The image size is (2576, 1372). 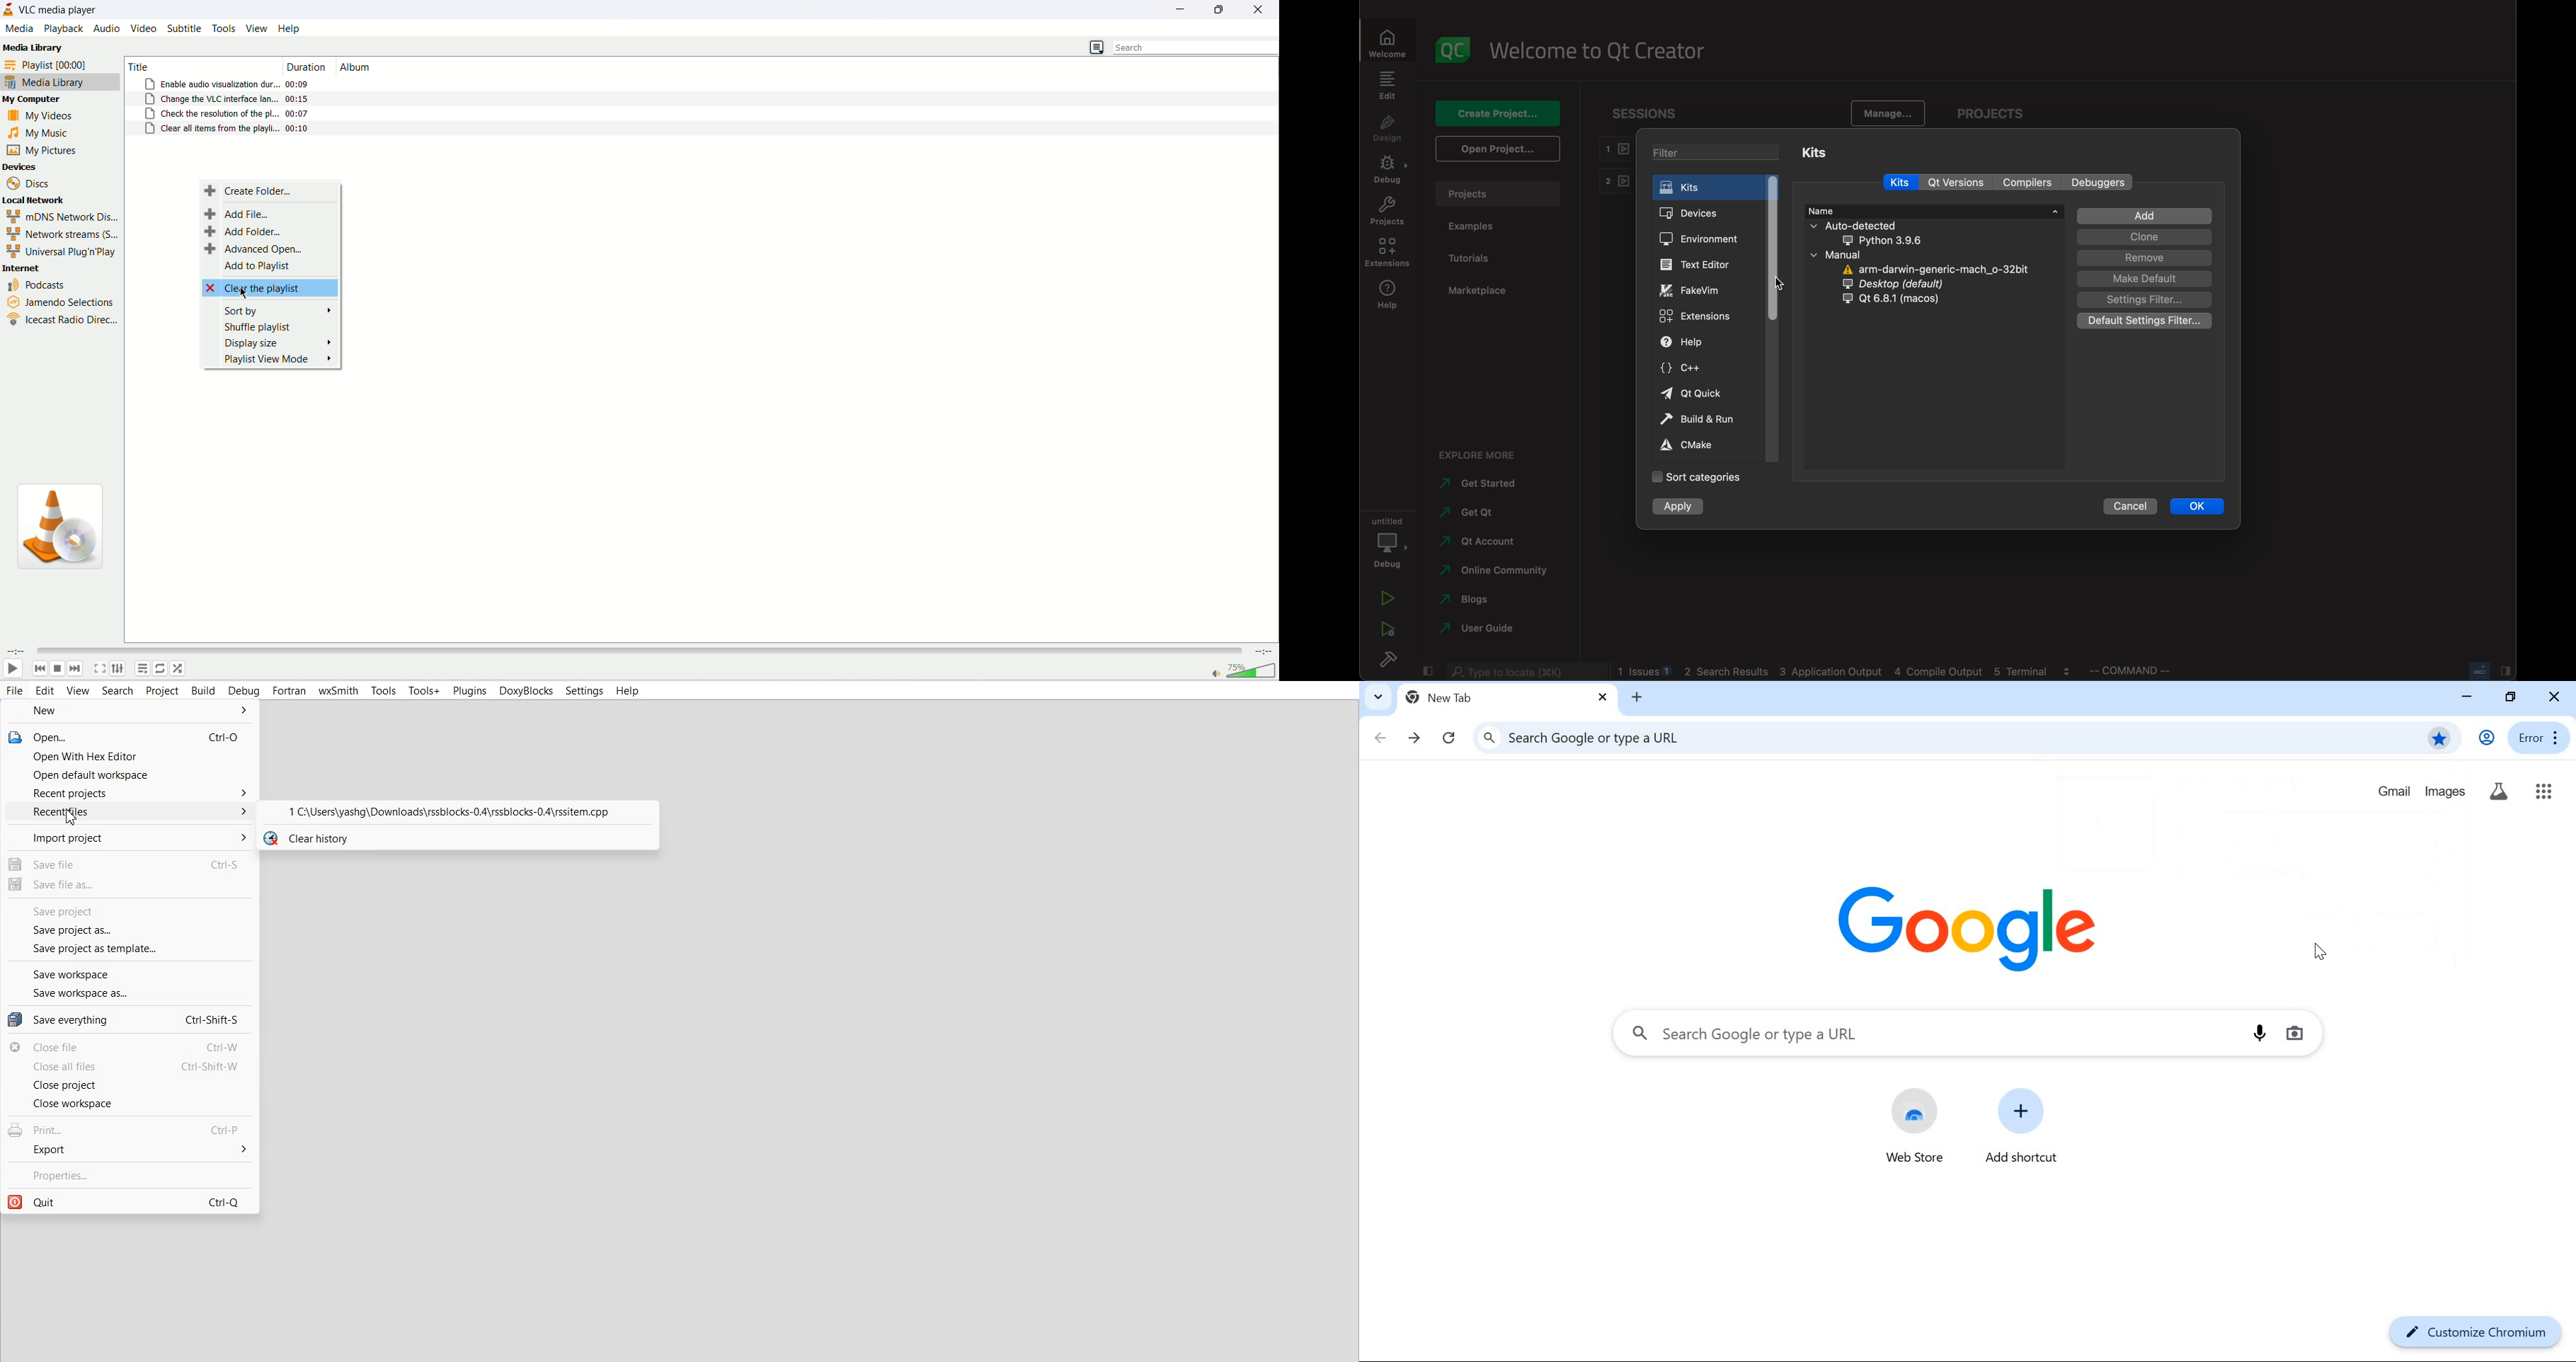 What do you see at coordinates (1452, 697) in the screenshot?
I see `new tab` at bounding box center [1452, 697].